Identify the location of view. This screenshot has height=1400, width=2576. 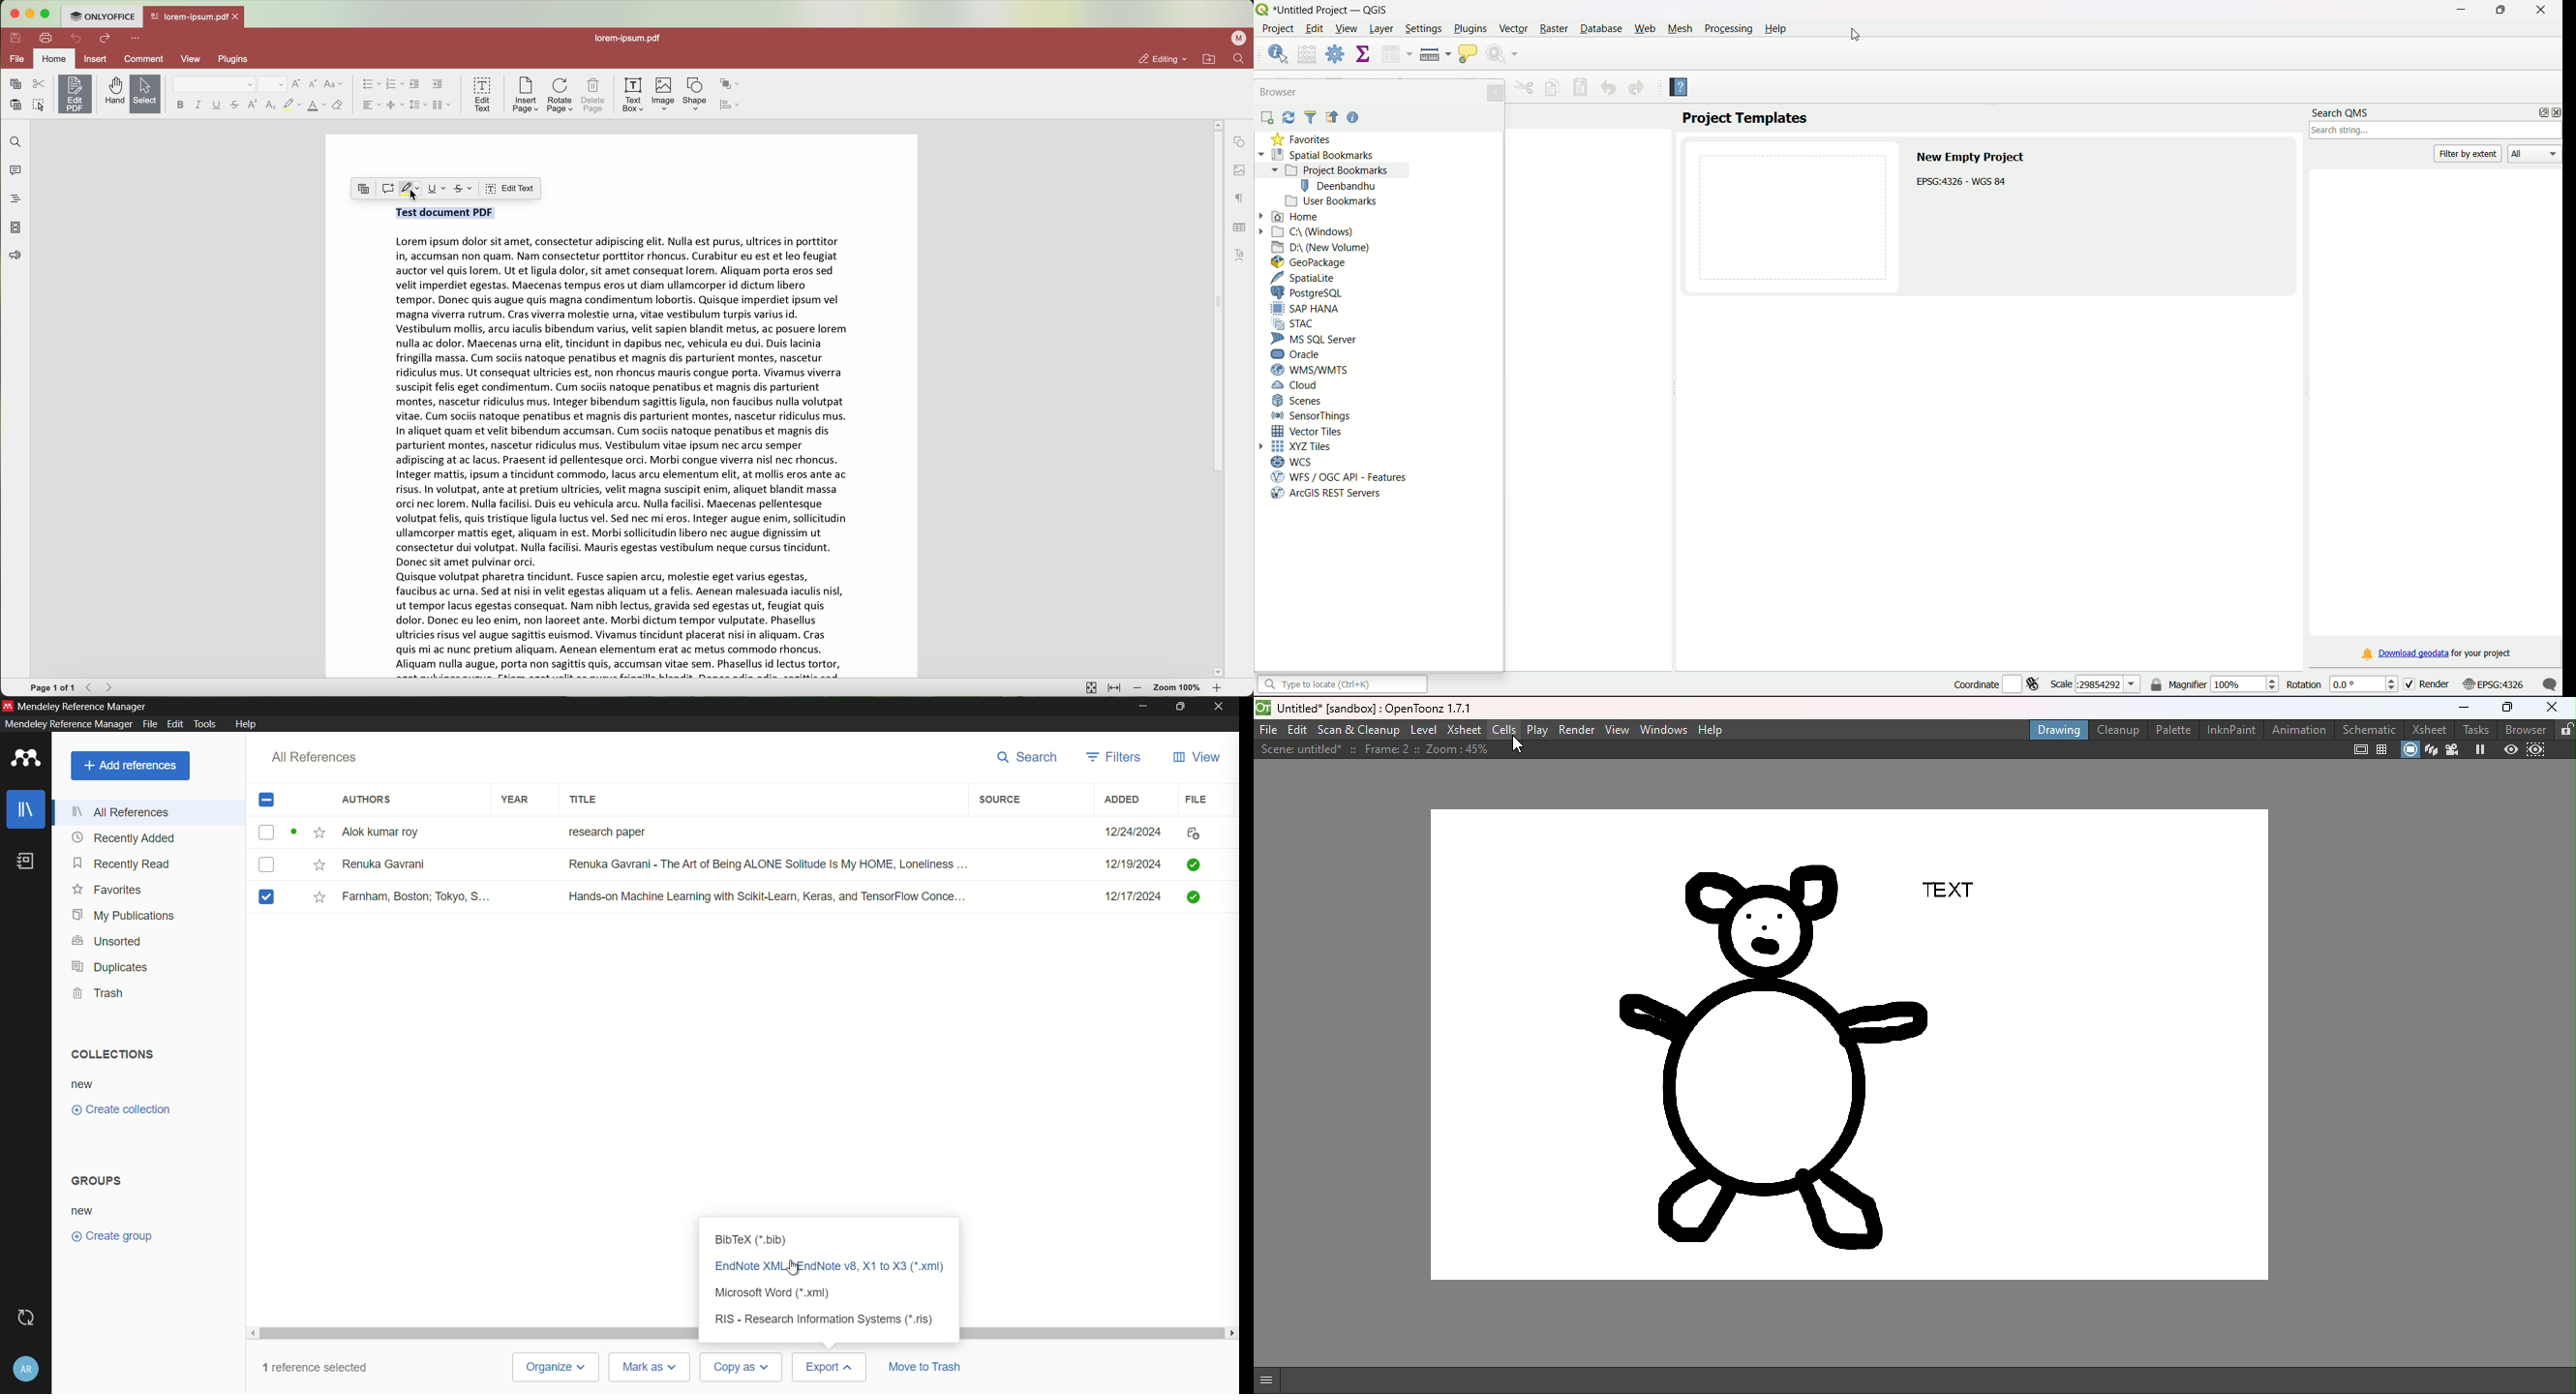
(1197, 758).